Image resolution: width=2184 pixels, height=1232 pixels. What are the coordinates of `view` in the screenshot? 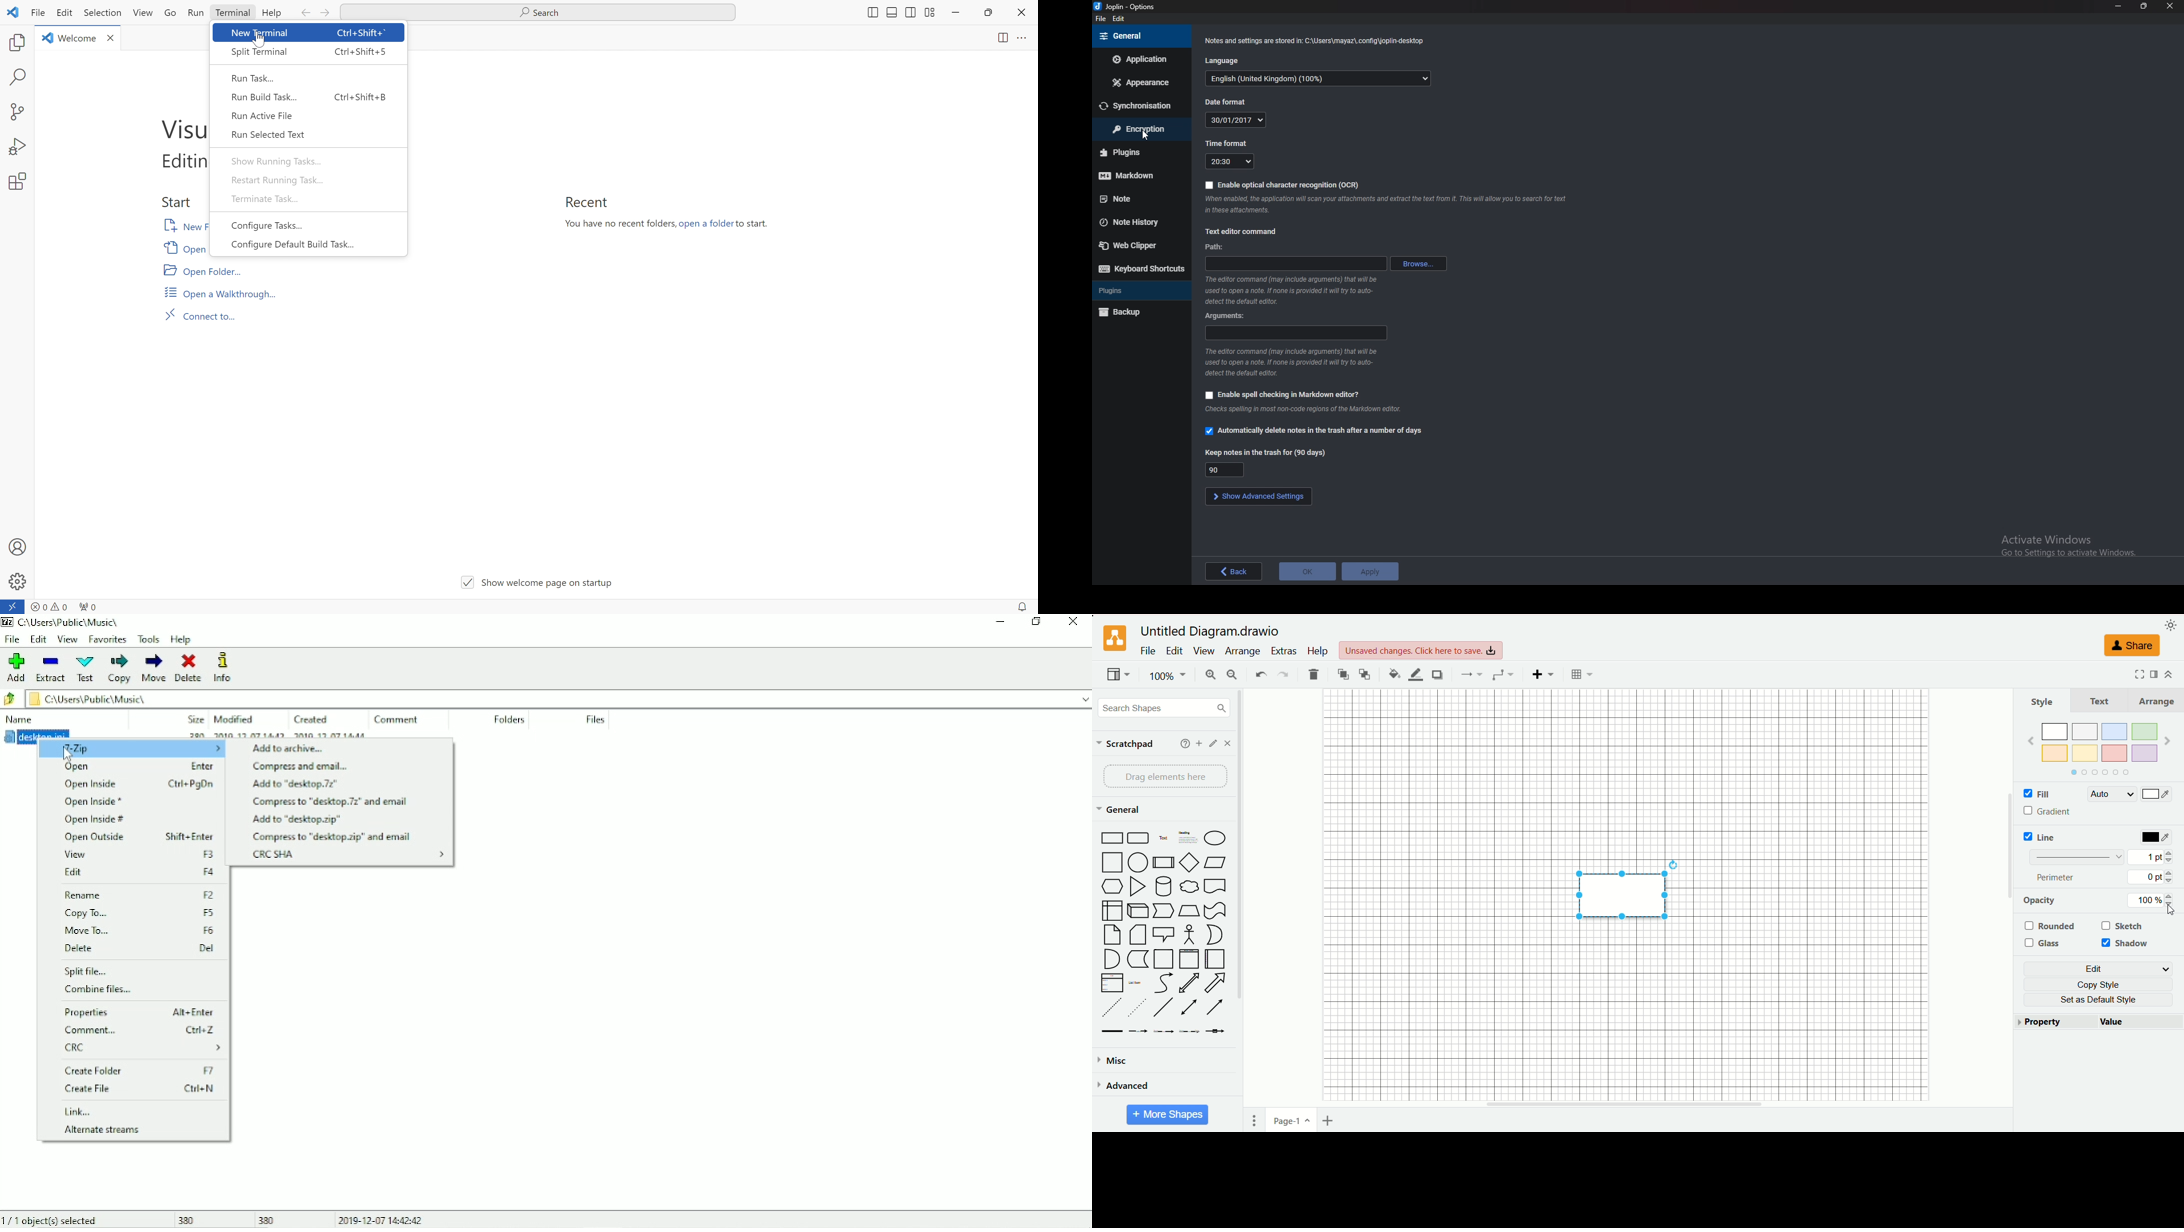 It's located at (1203, 651).